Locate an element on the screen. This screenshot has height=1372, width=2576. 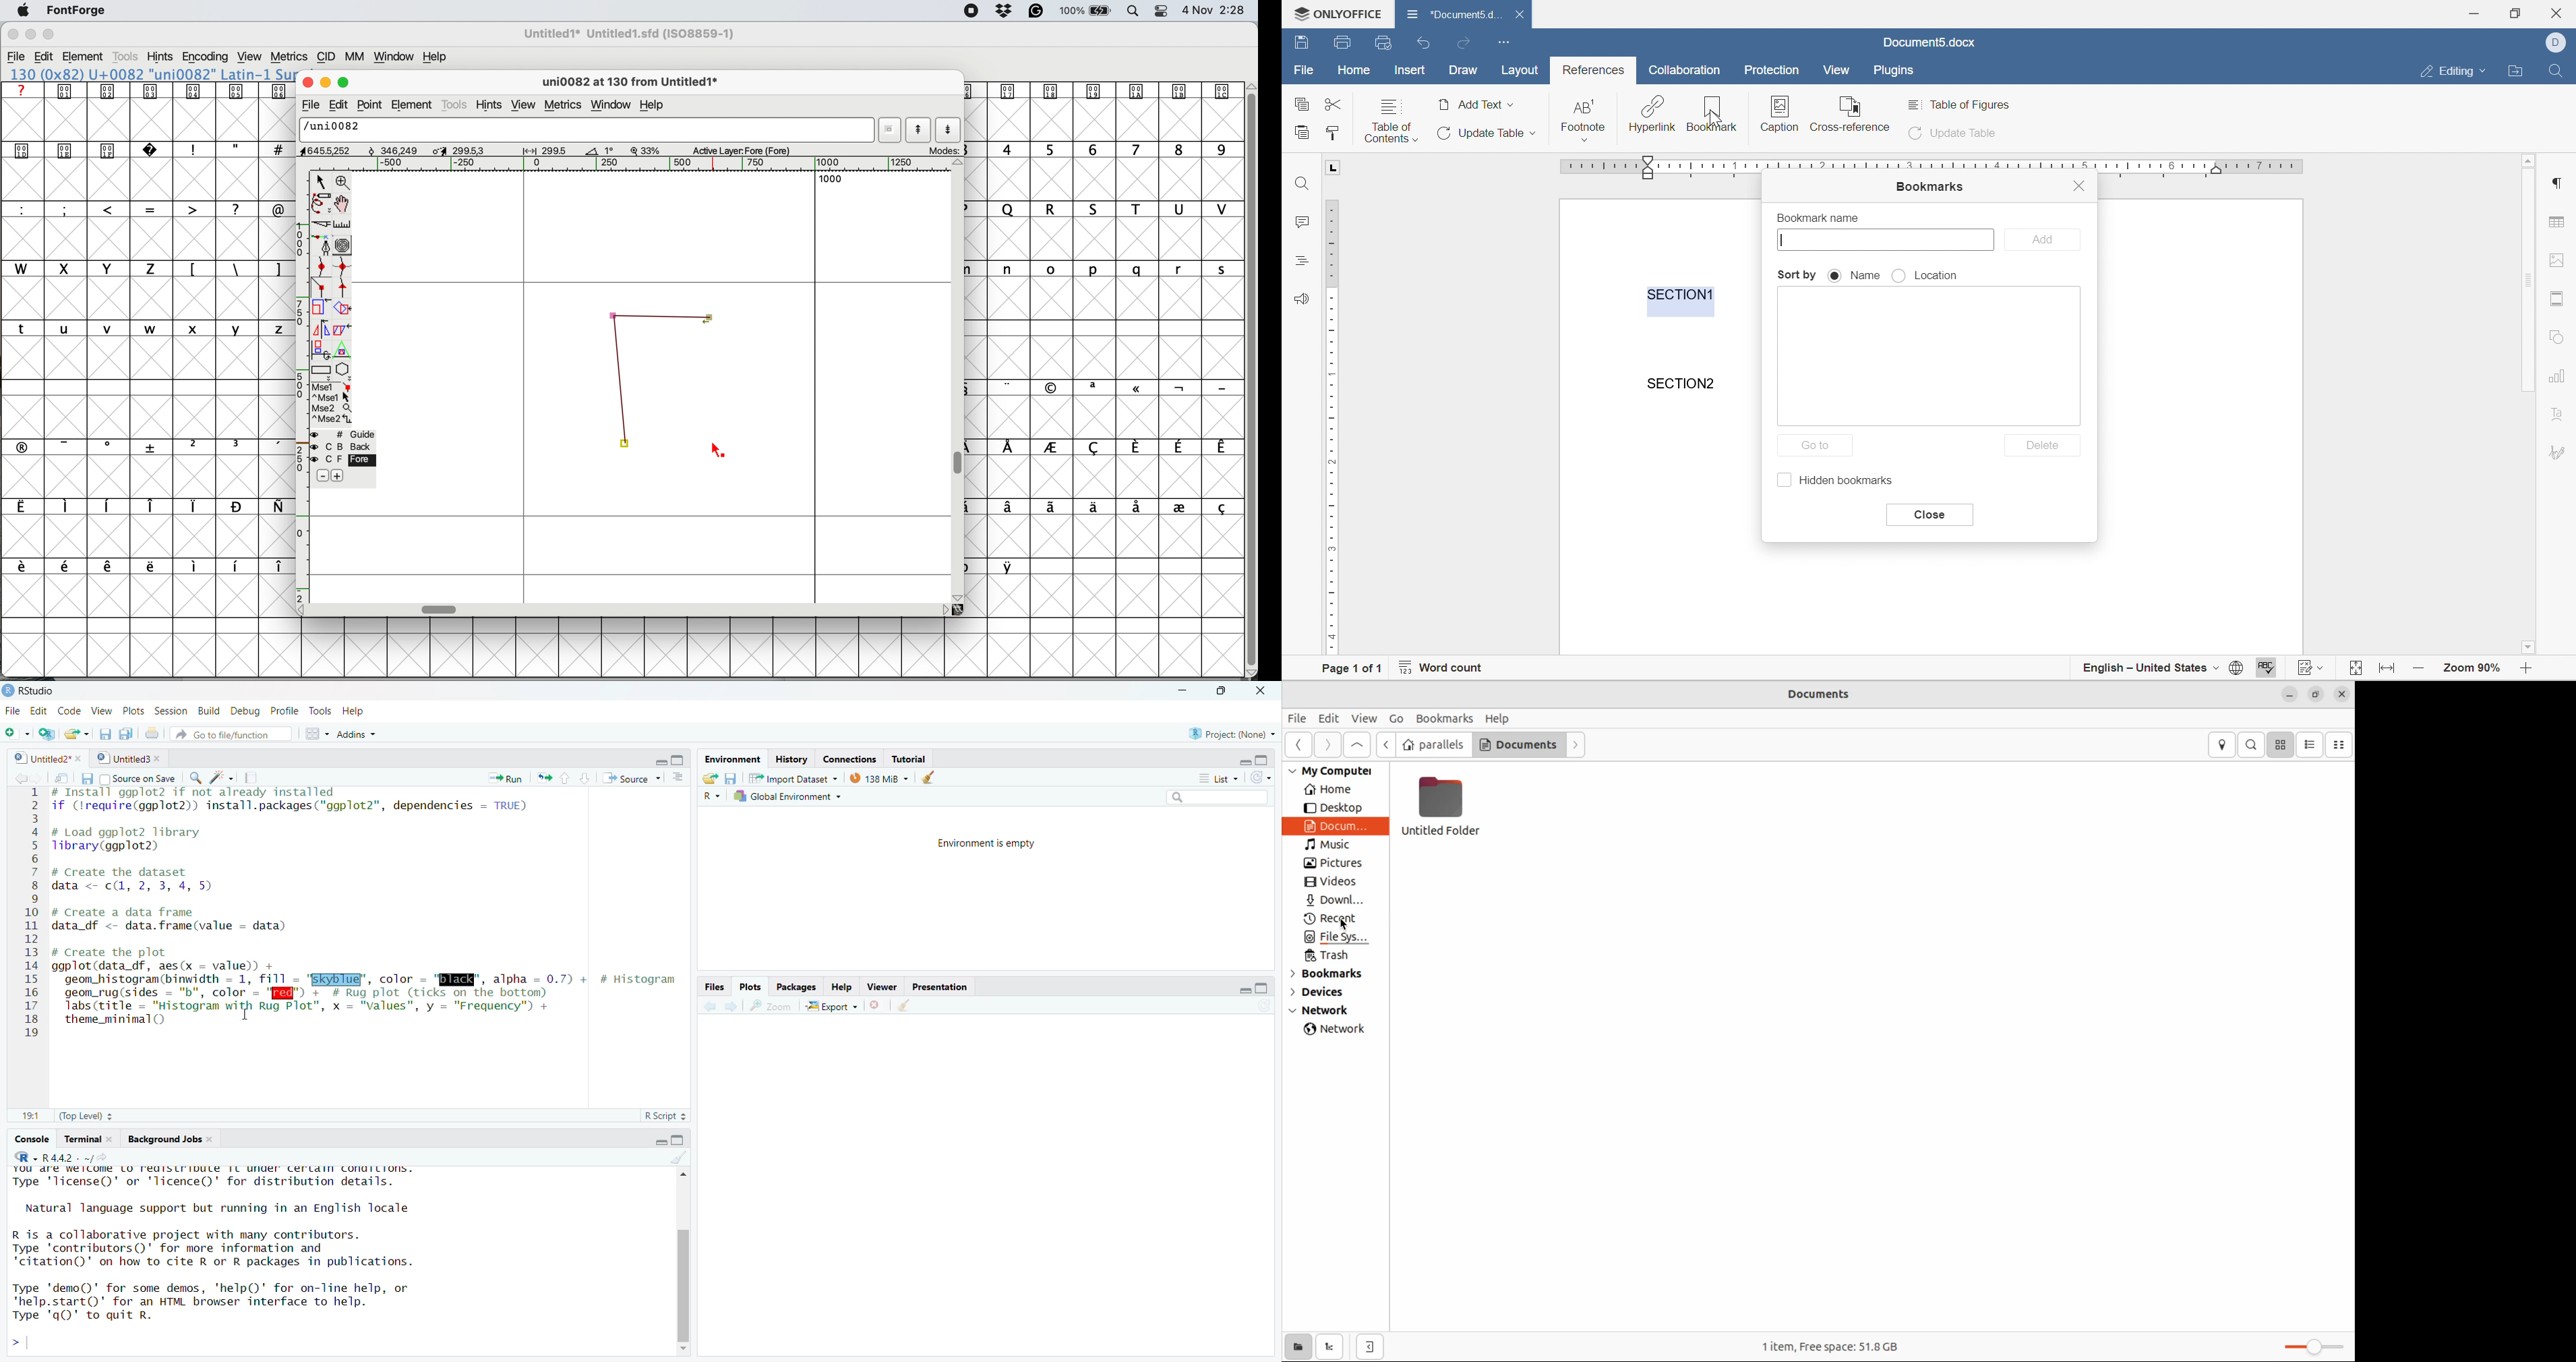
customize quick access toolbar is located at coordinates (1505, 41).